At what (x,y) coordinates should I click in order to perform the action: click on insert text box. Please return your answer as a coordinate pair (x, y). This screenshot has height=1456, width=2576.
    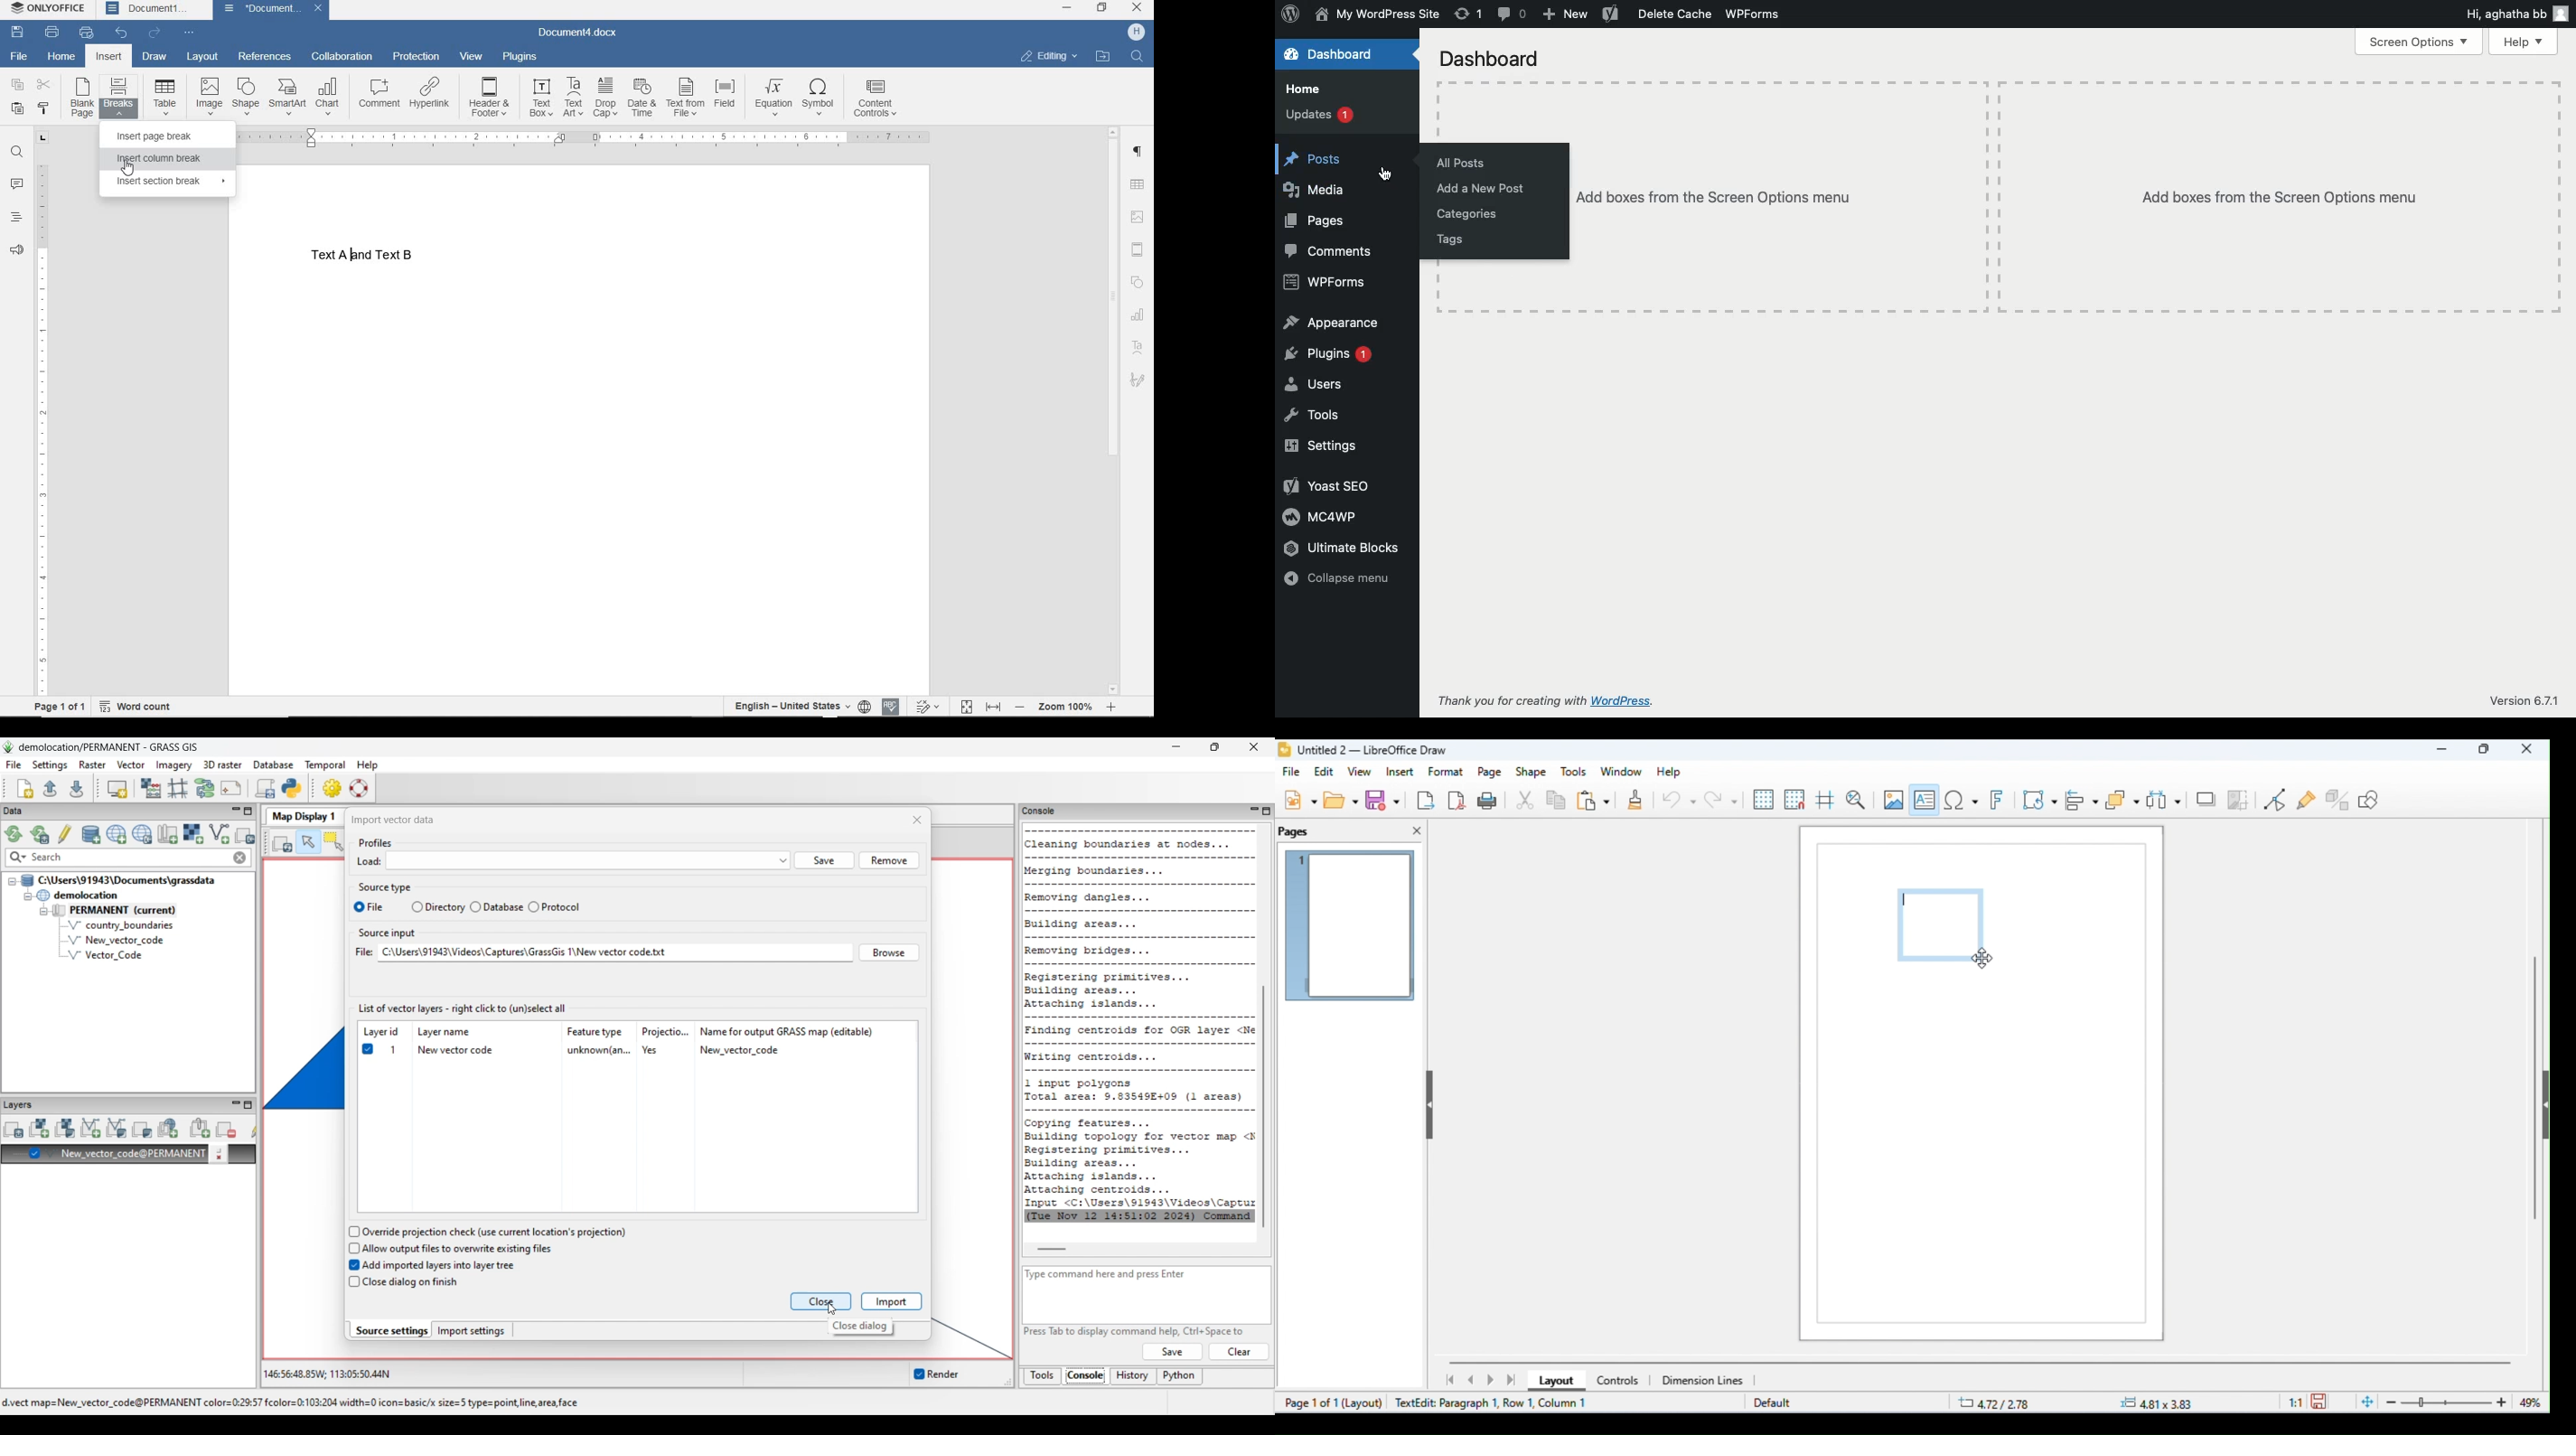
    Looking at the image, I should click on (1925, 797).